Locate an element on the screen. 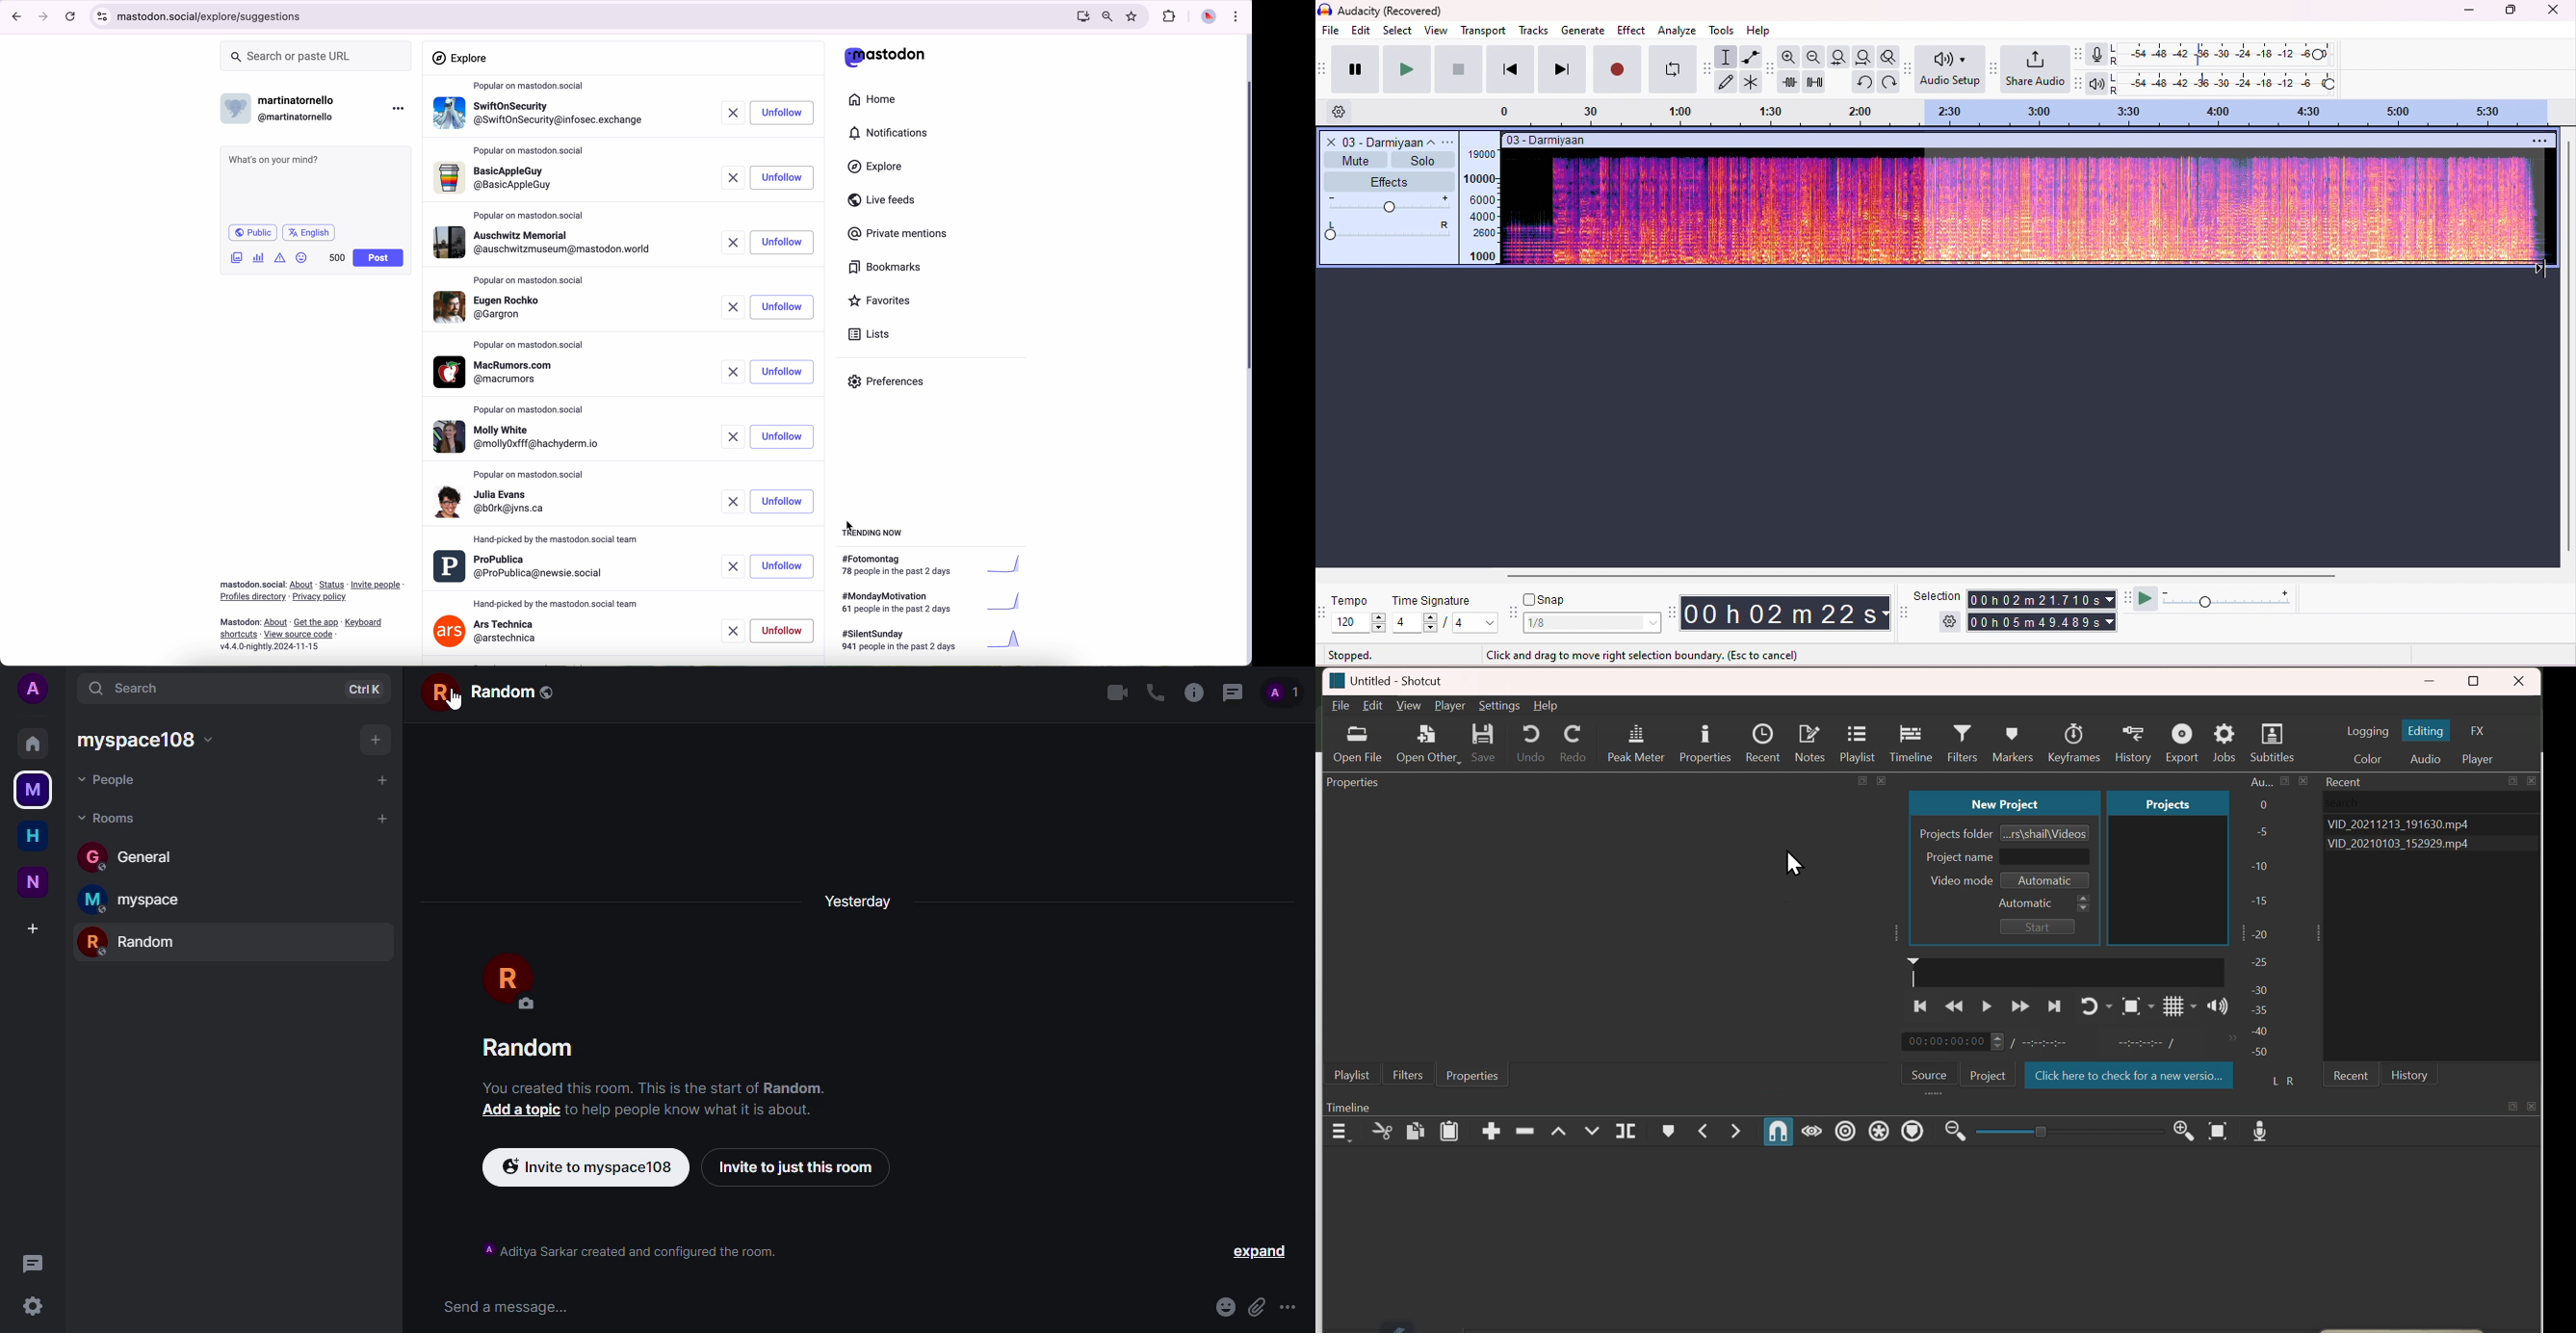  Drag Handle is located at coordinates (1935, 1093).